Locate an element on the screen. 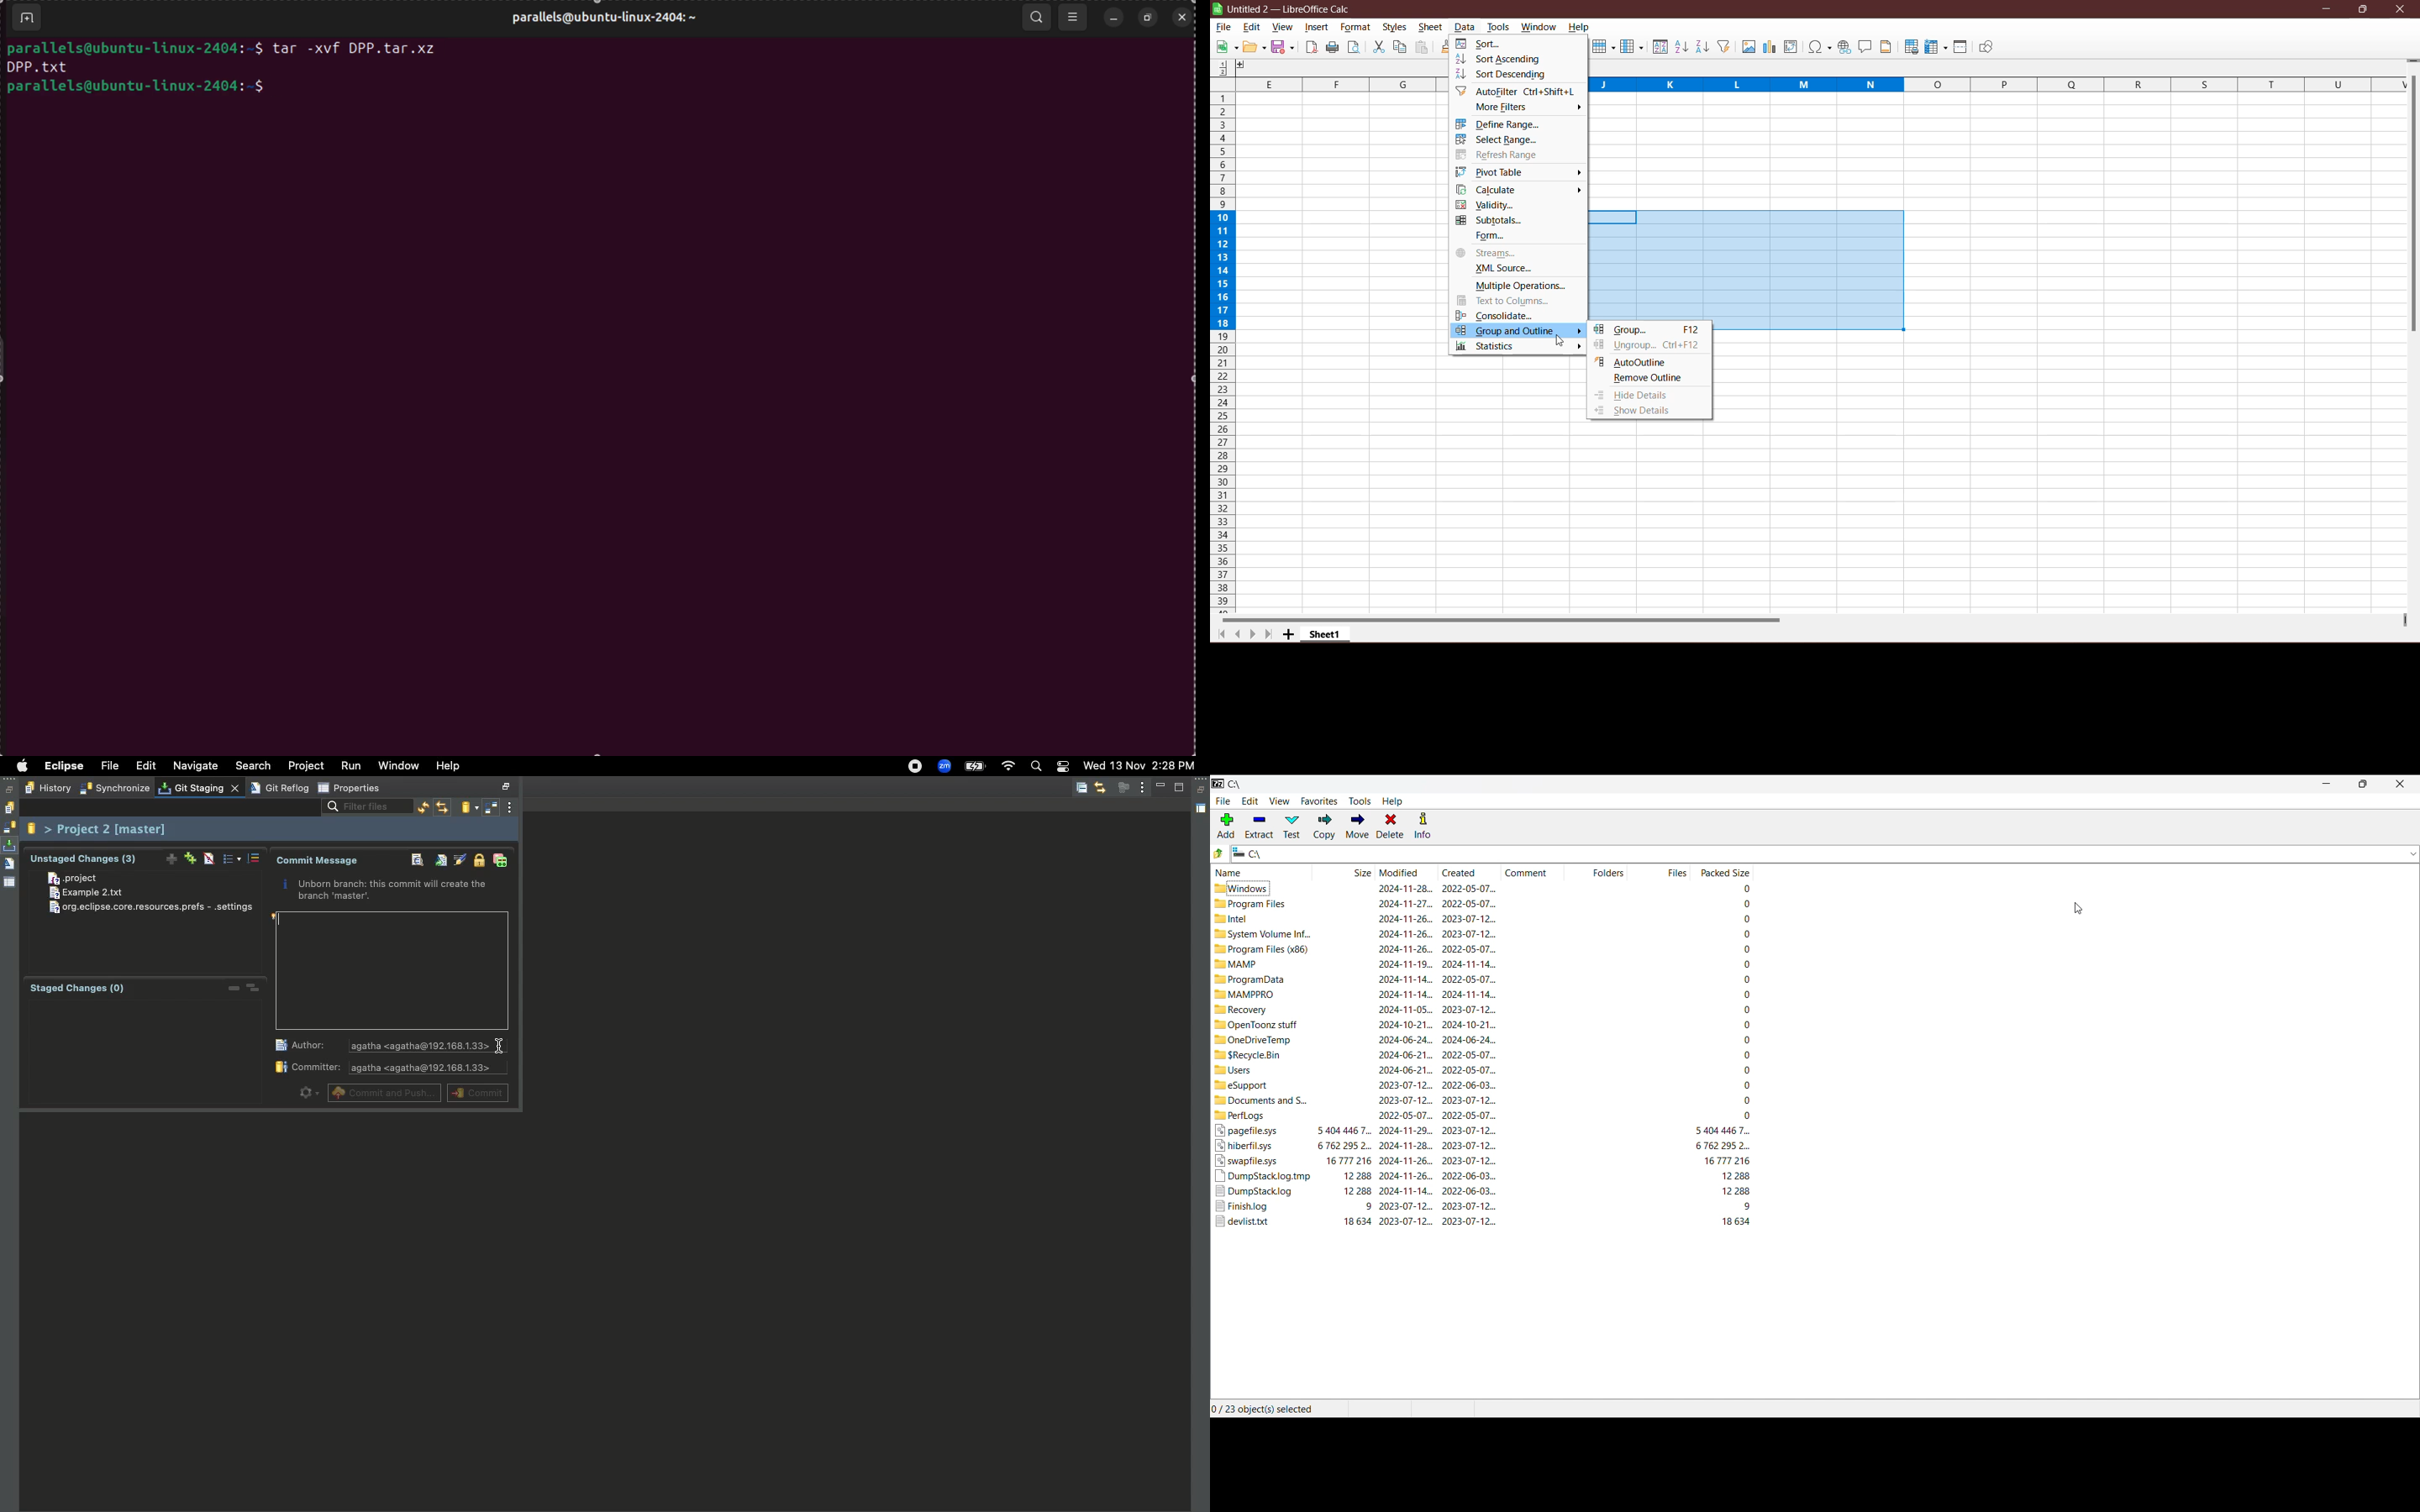 The height and width of the screenshot is (1512, 2436). Minimize is located at coordinates (2326, 783).